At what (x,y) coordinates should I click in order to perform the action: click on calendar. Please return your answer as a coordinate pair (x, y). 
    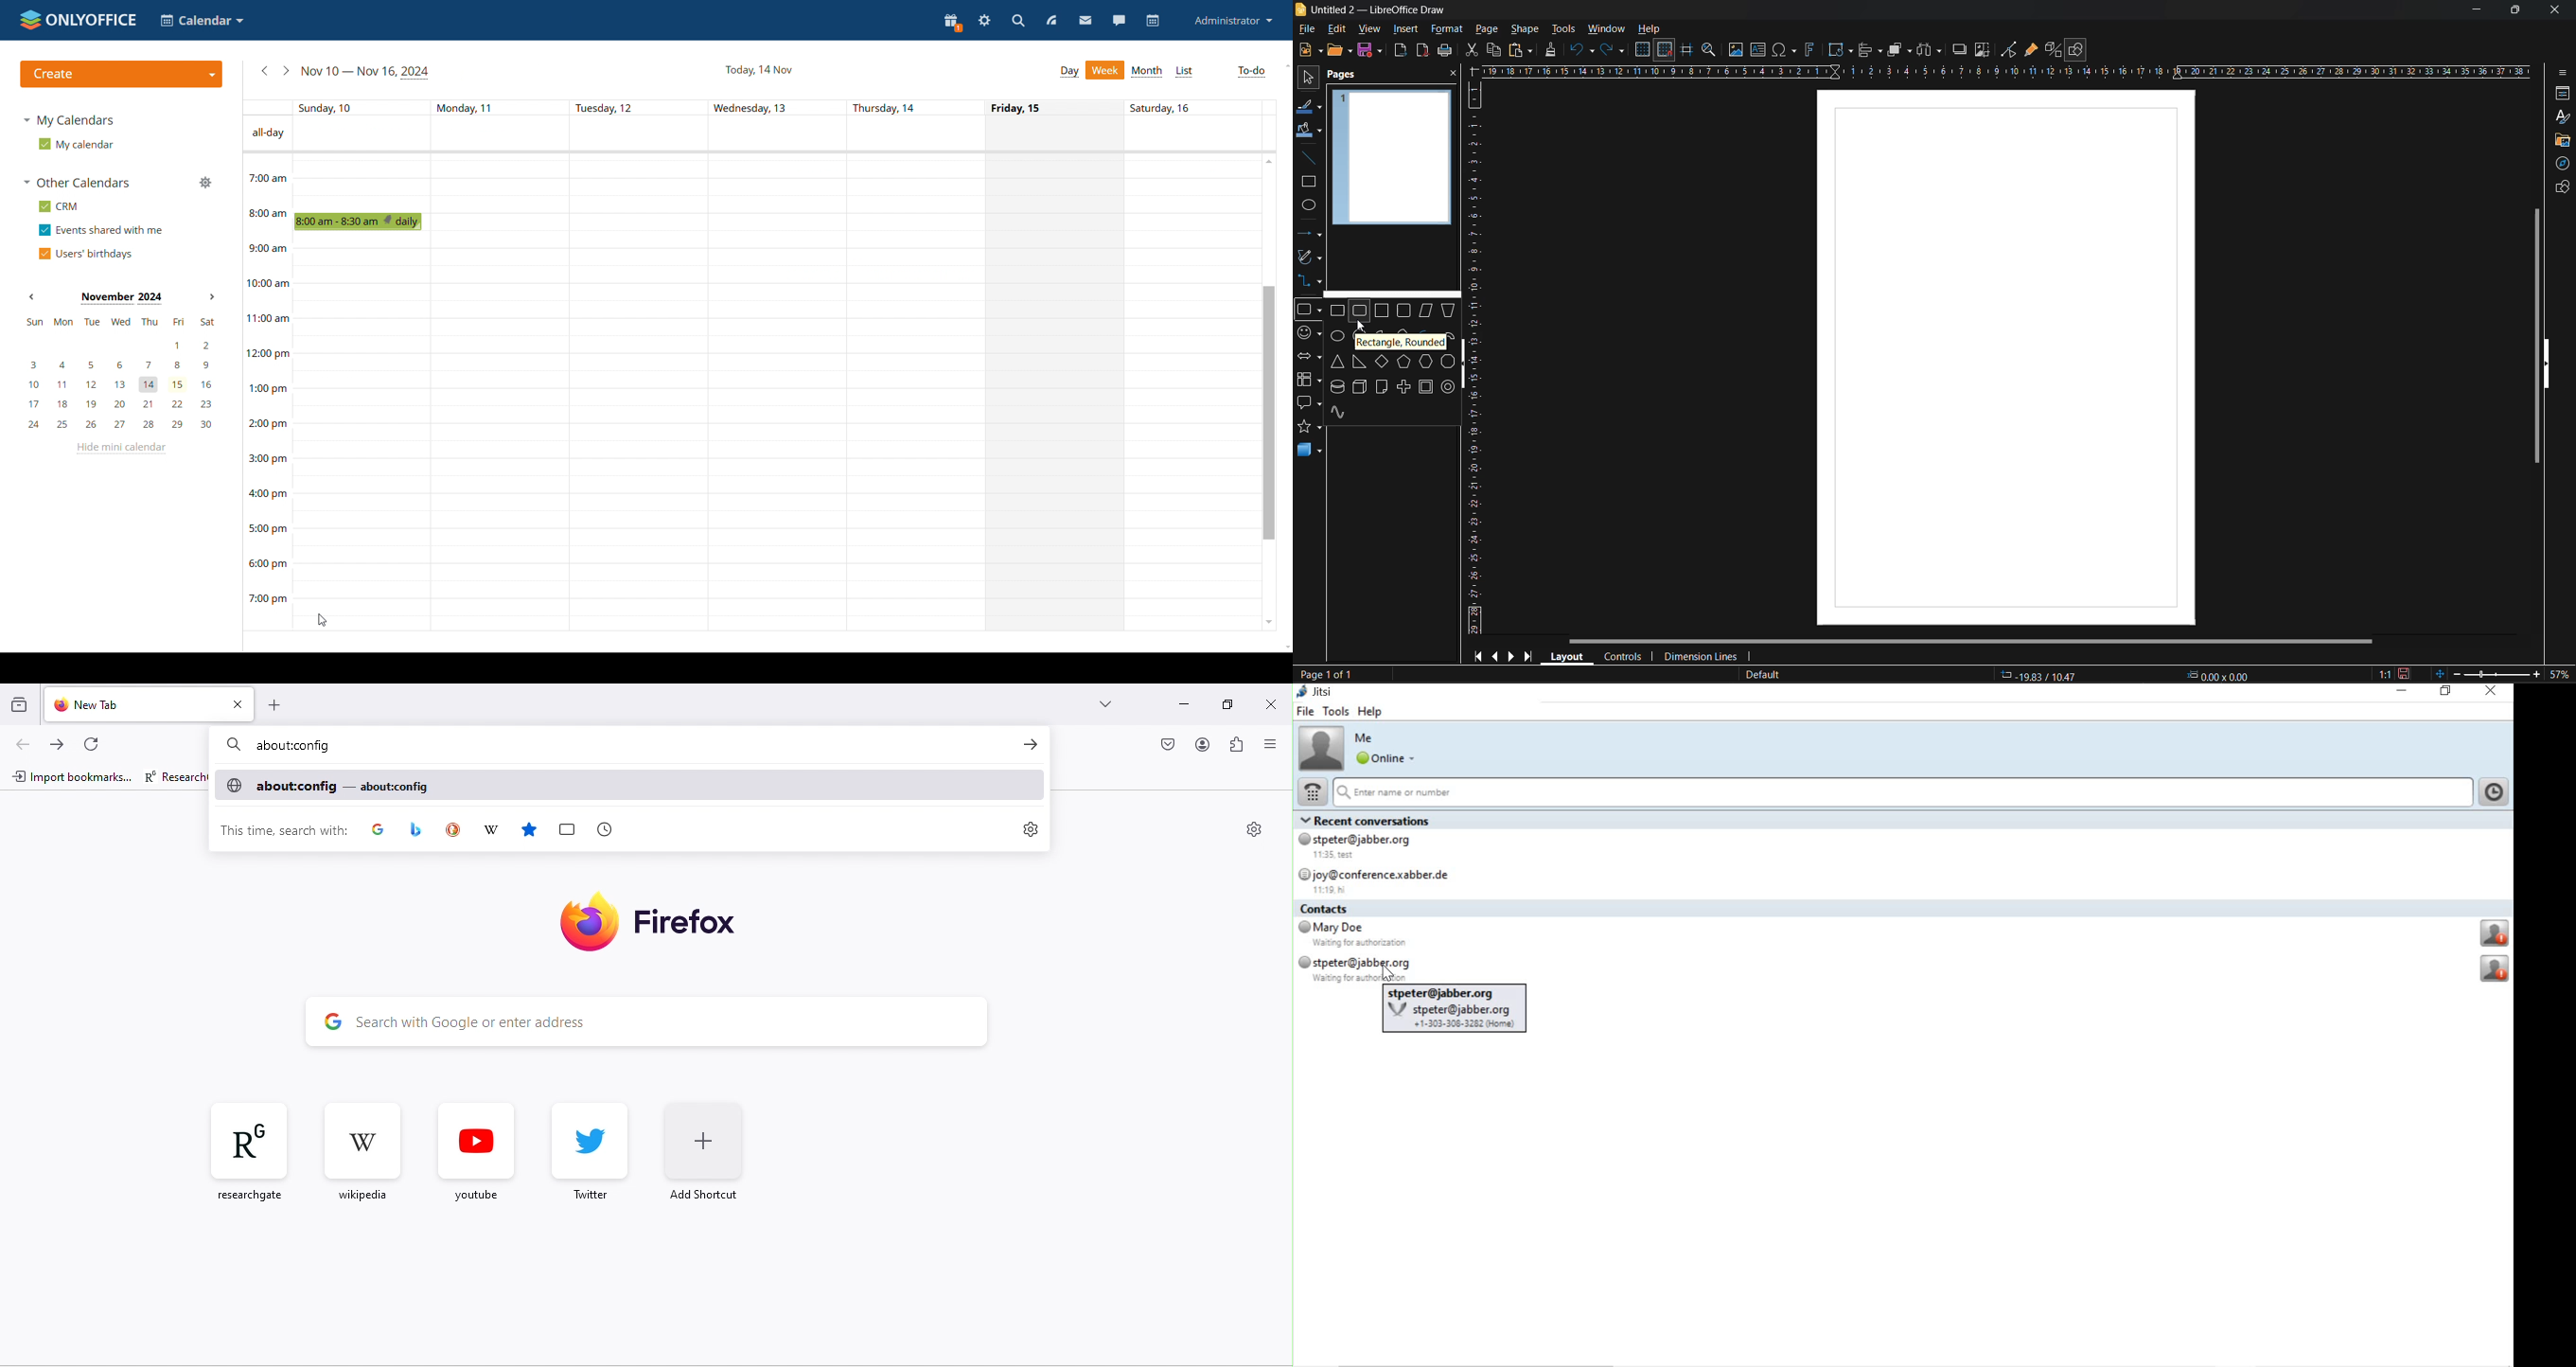
    Looking at the image, I should click on (1151, 21).